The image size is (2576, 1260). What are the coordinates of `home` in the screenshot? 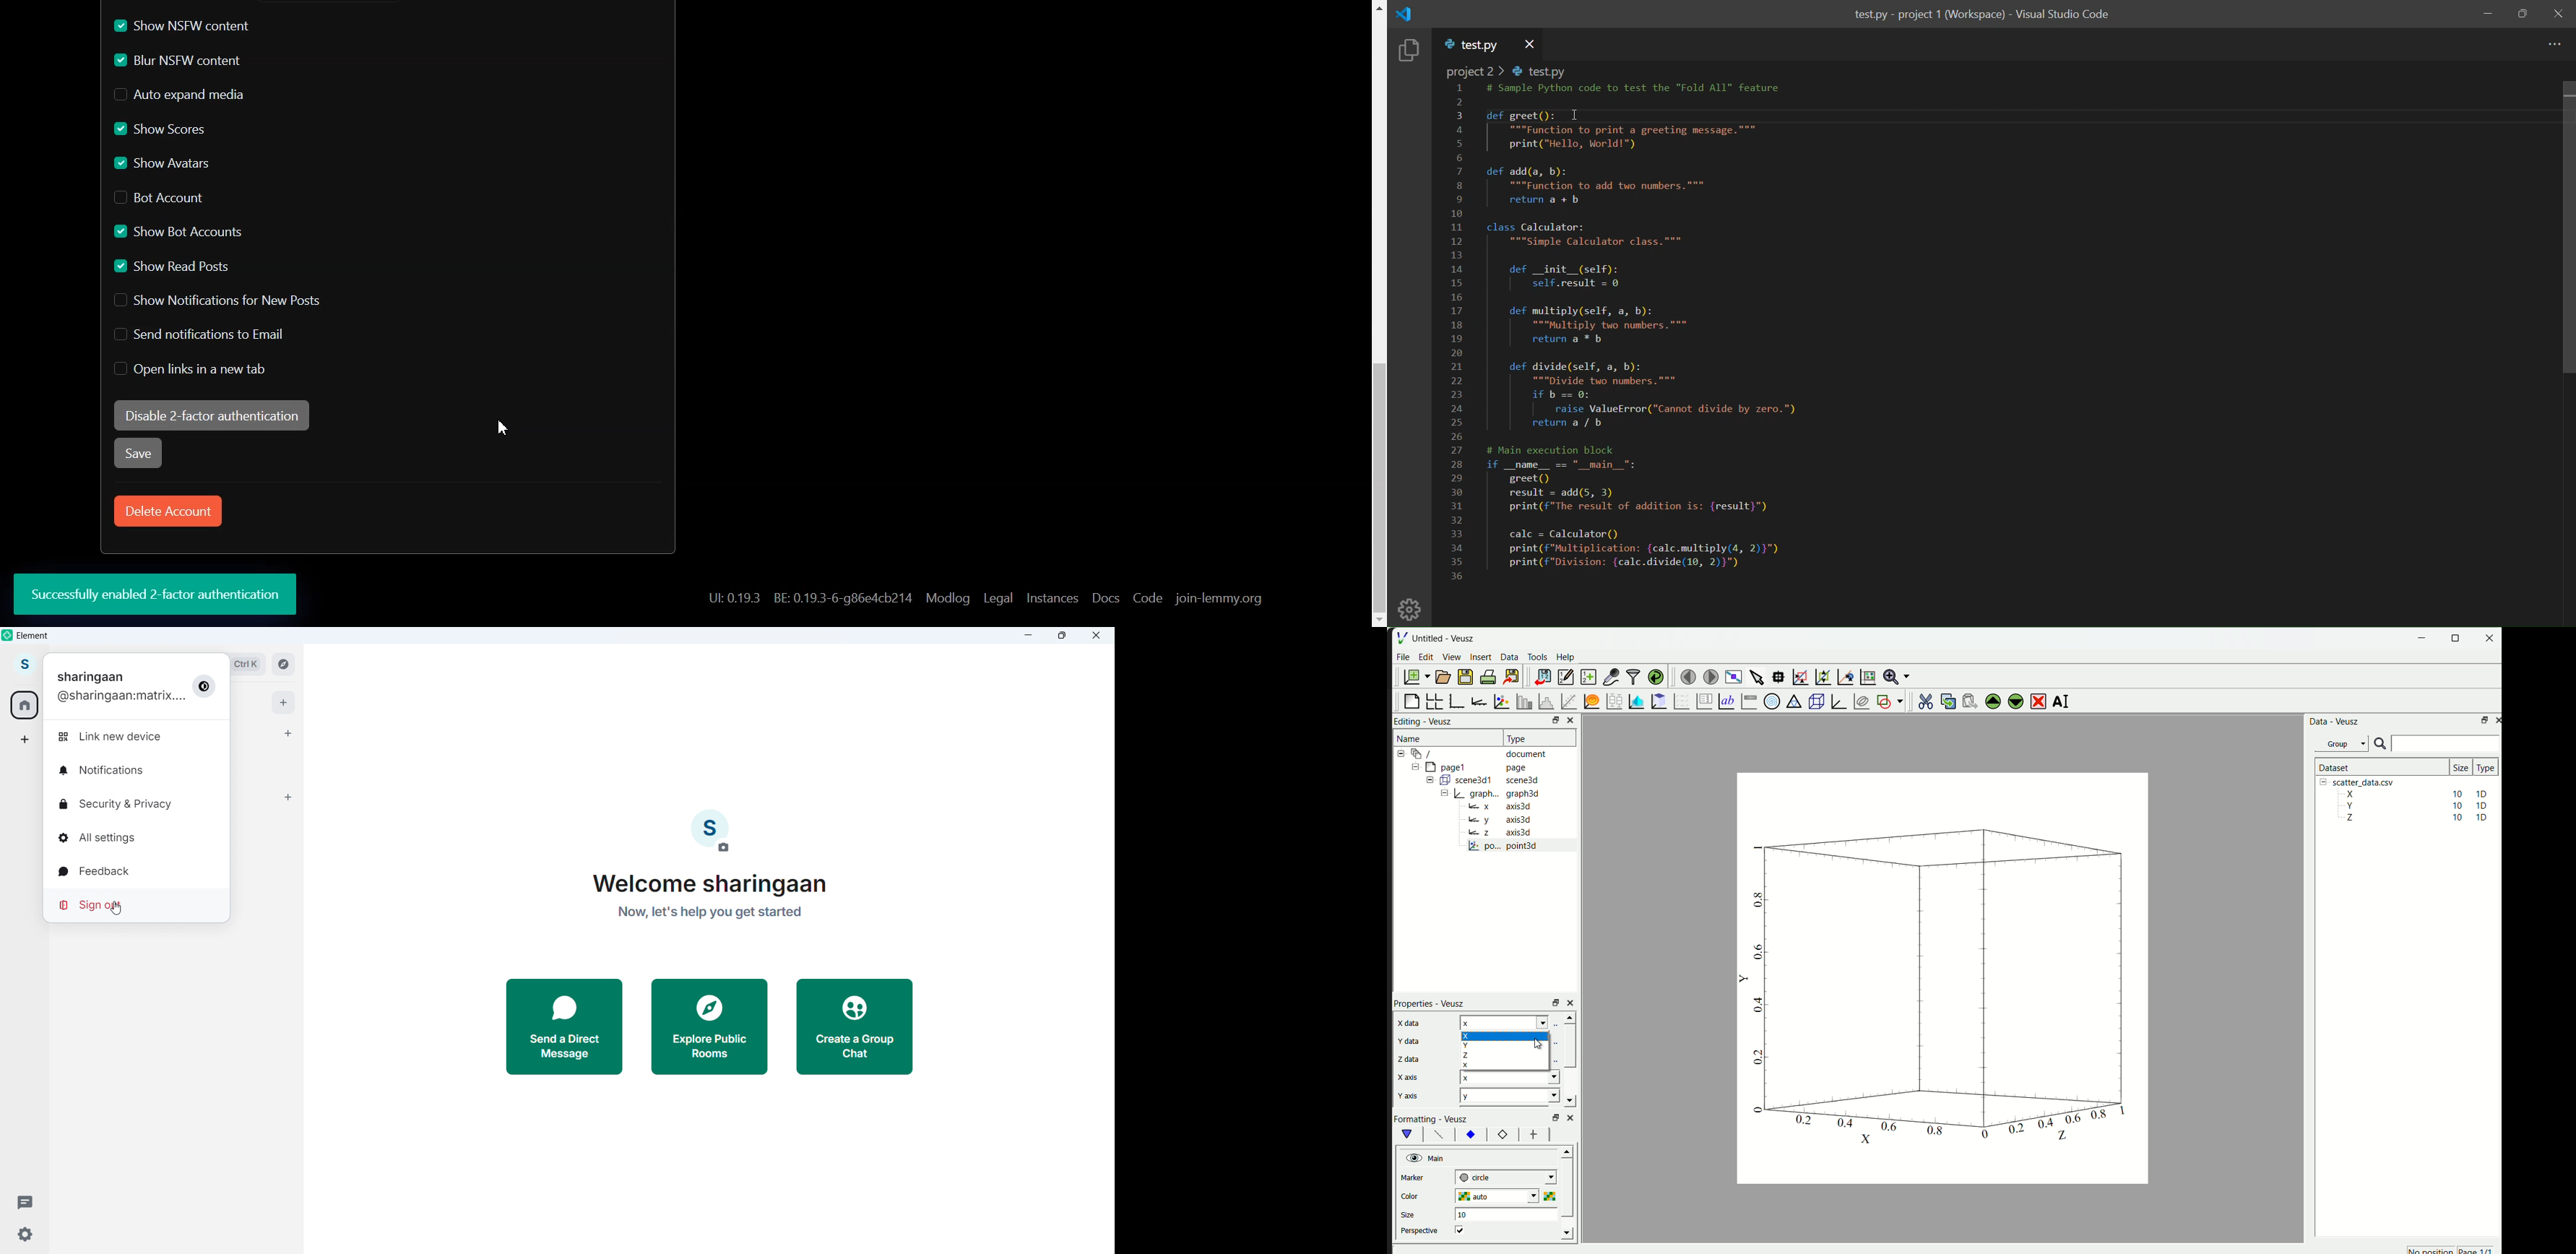 It's located at (25, 705).